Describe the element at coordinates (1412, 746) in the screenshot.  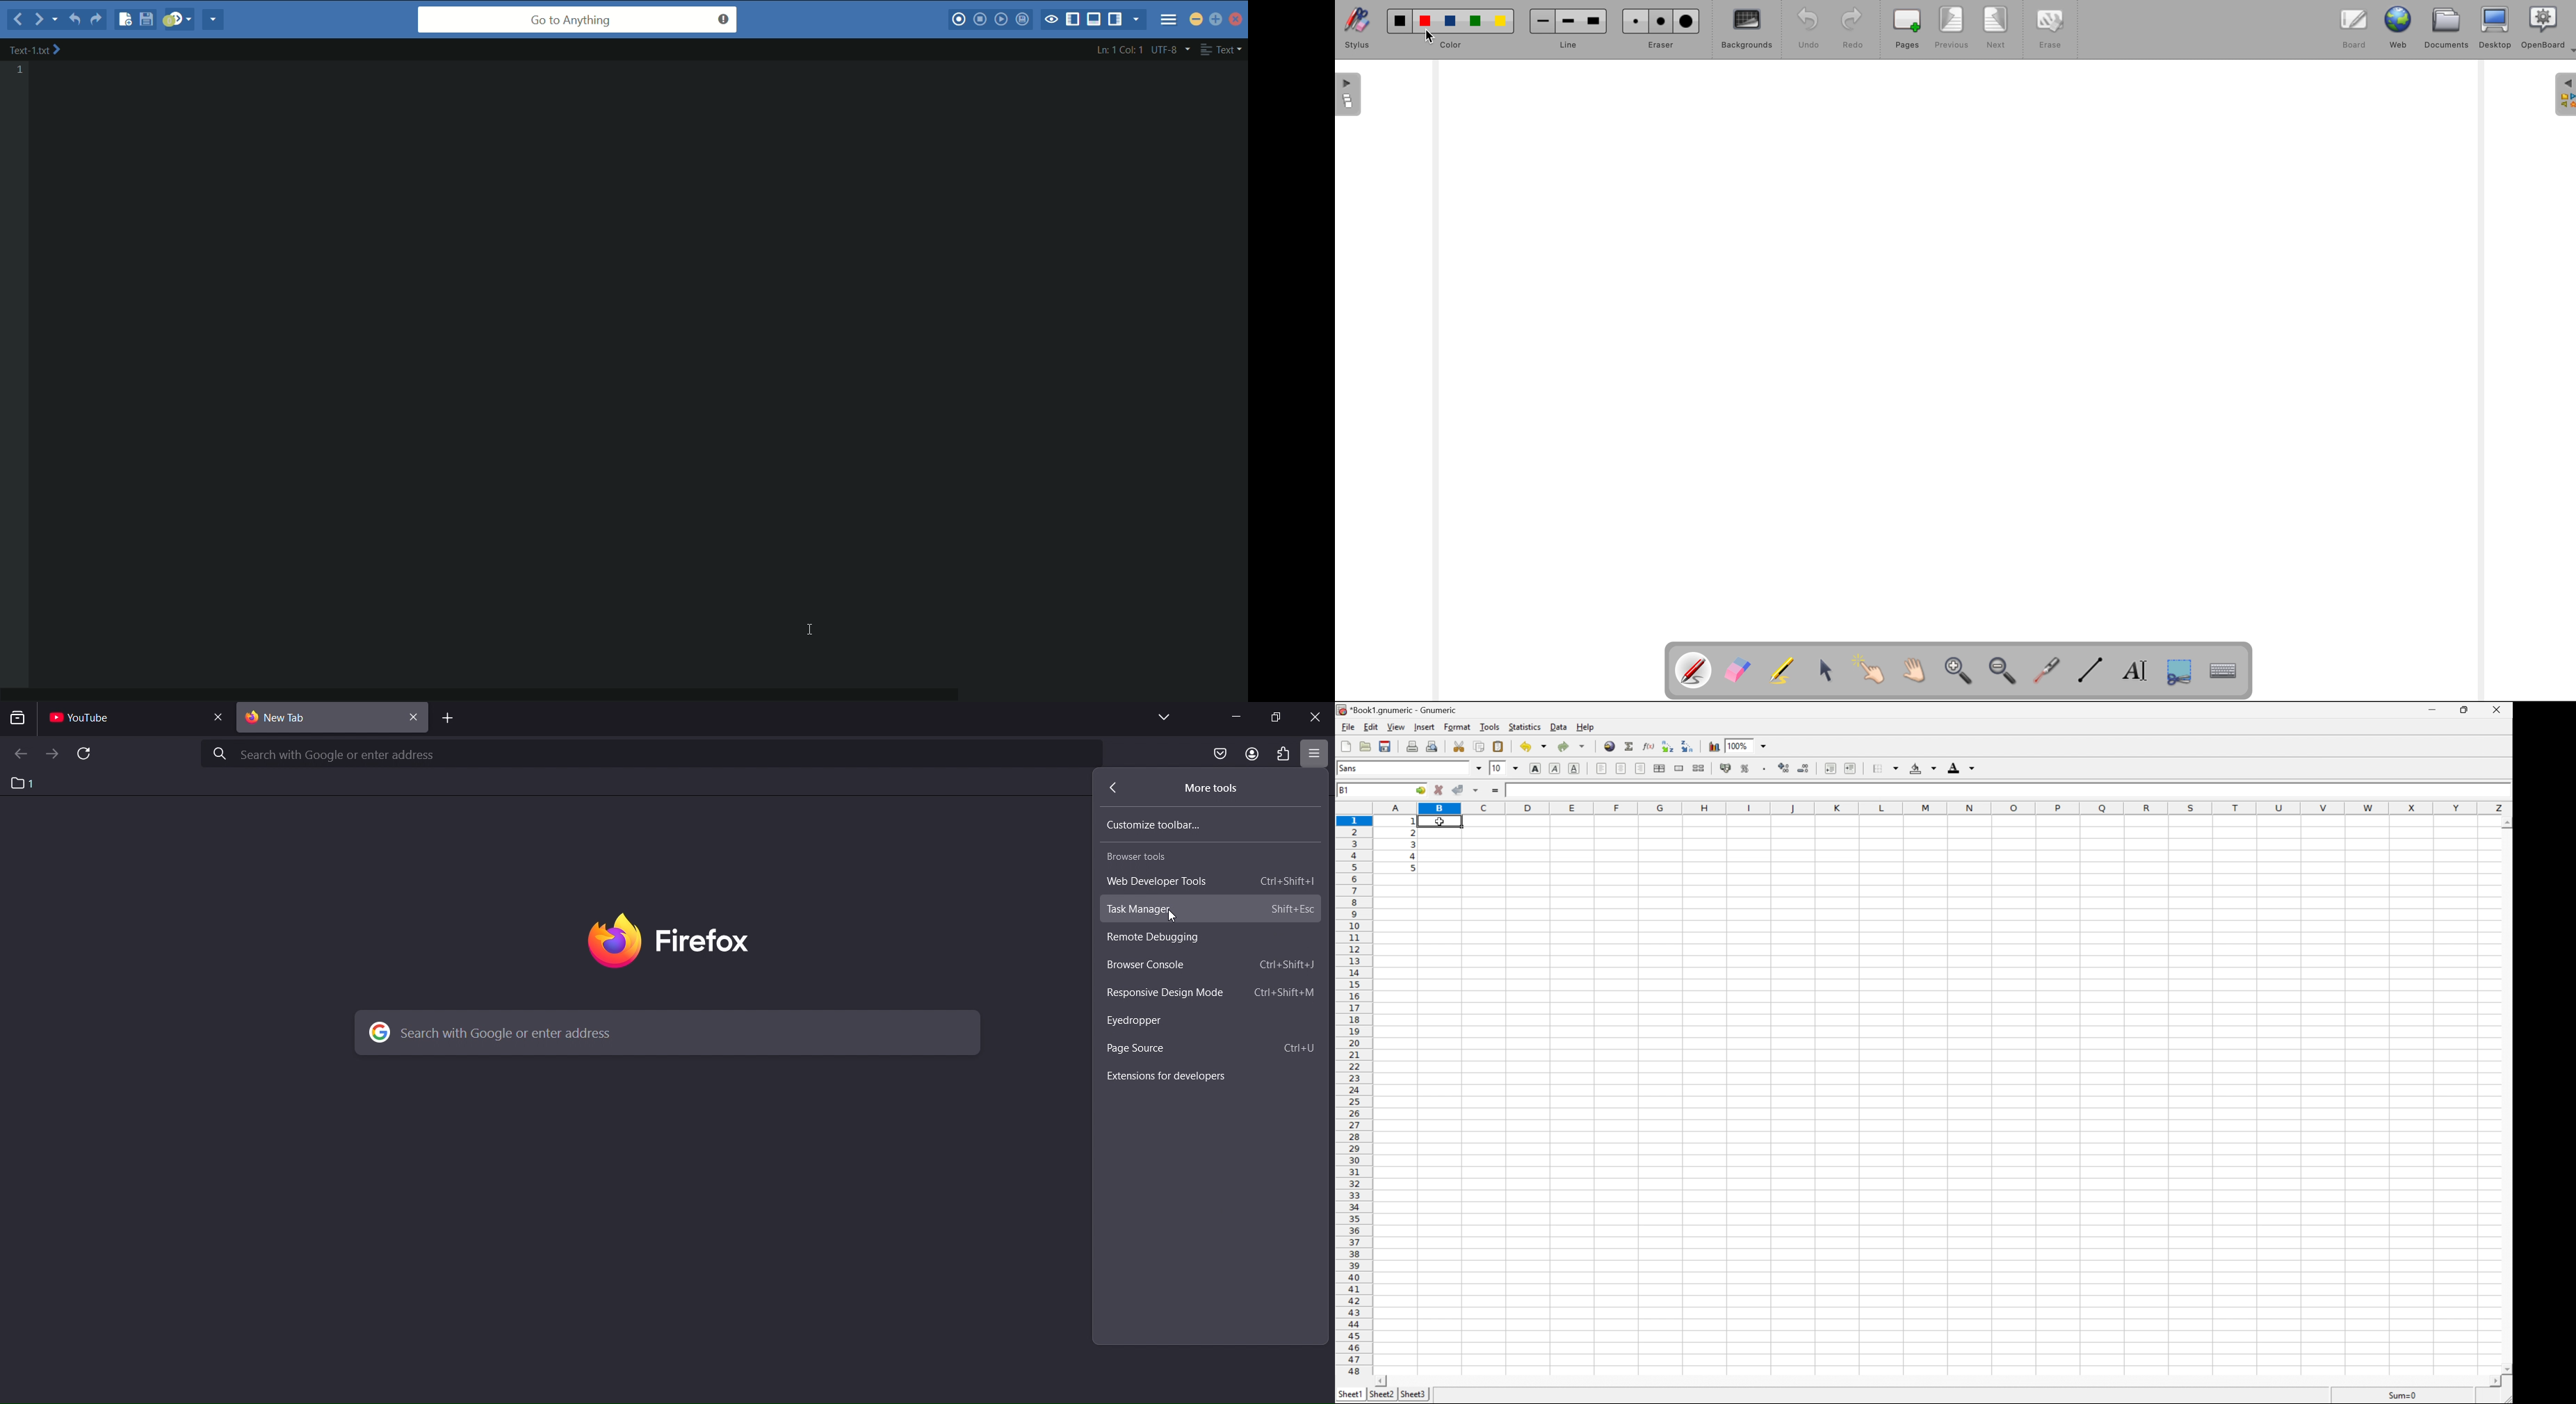
I see `Print current file` at that location.